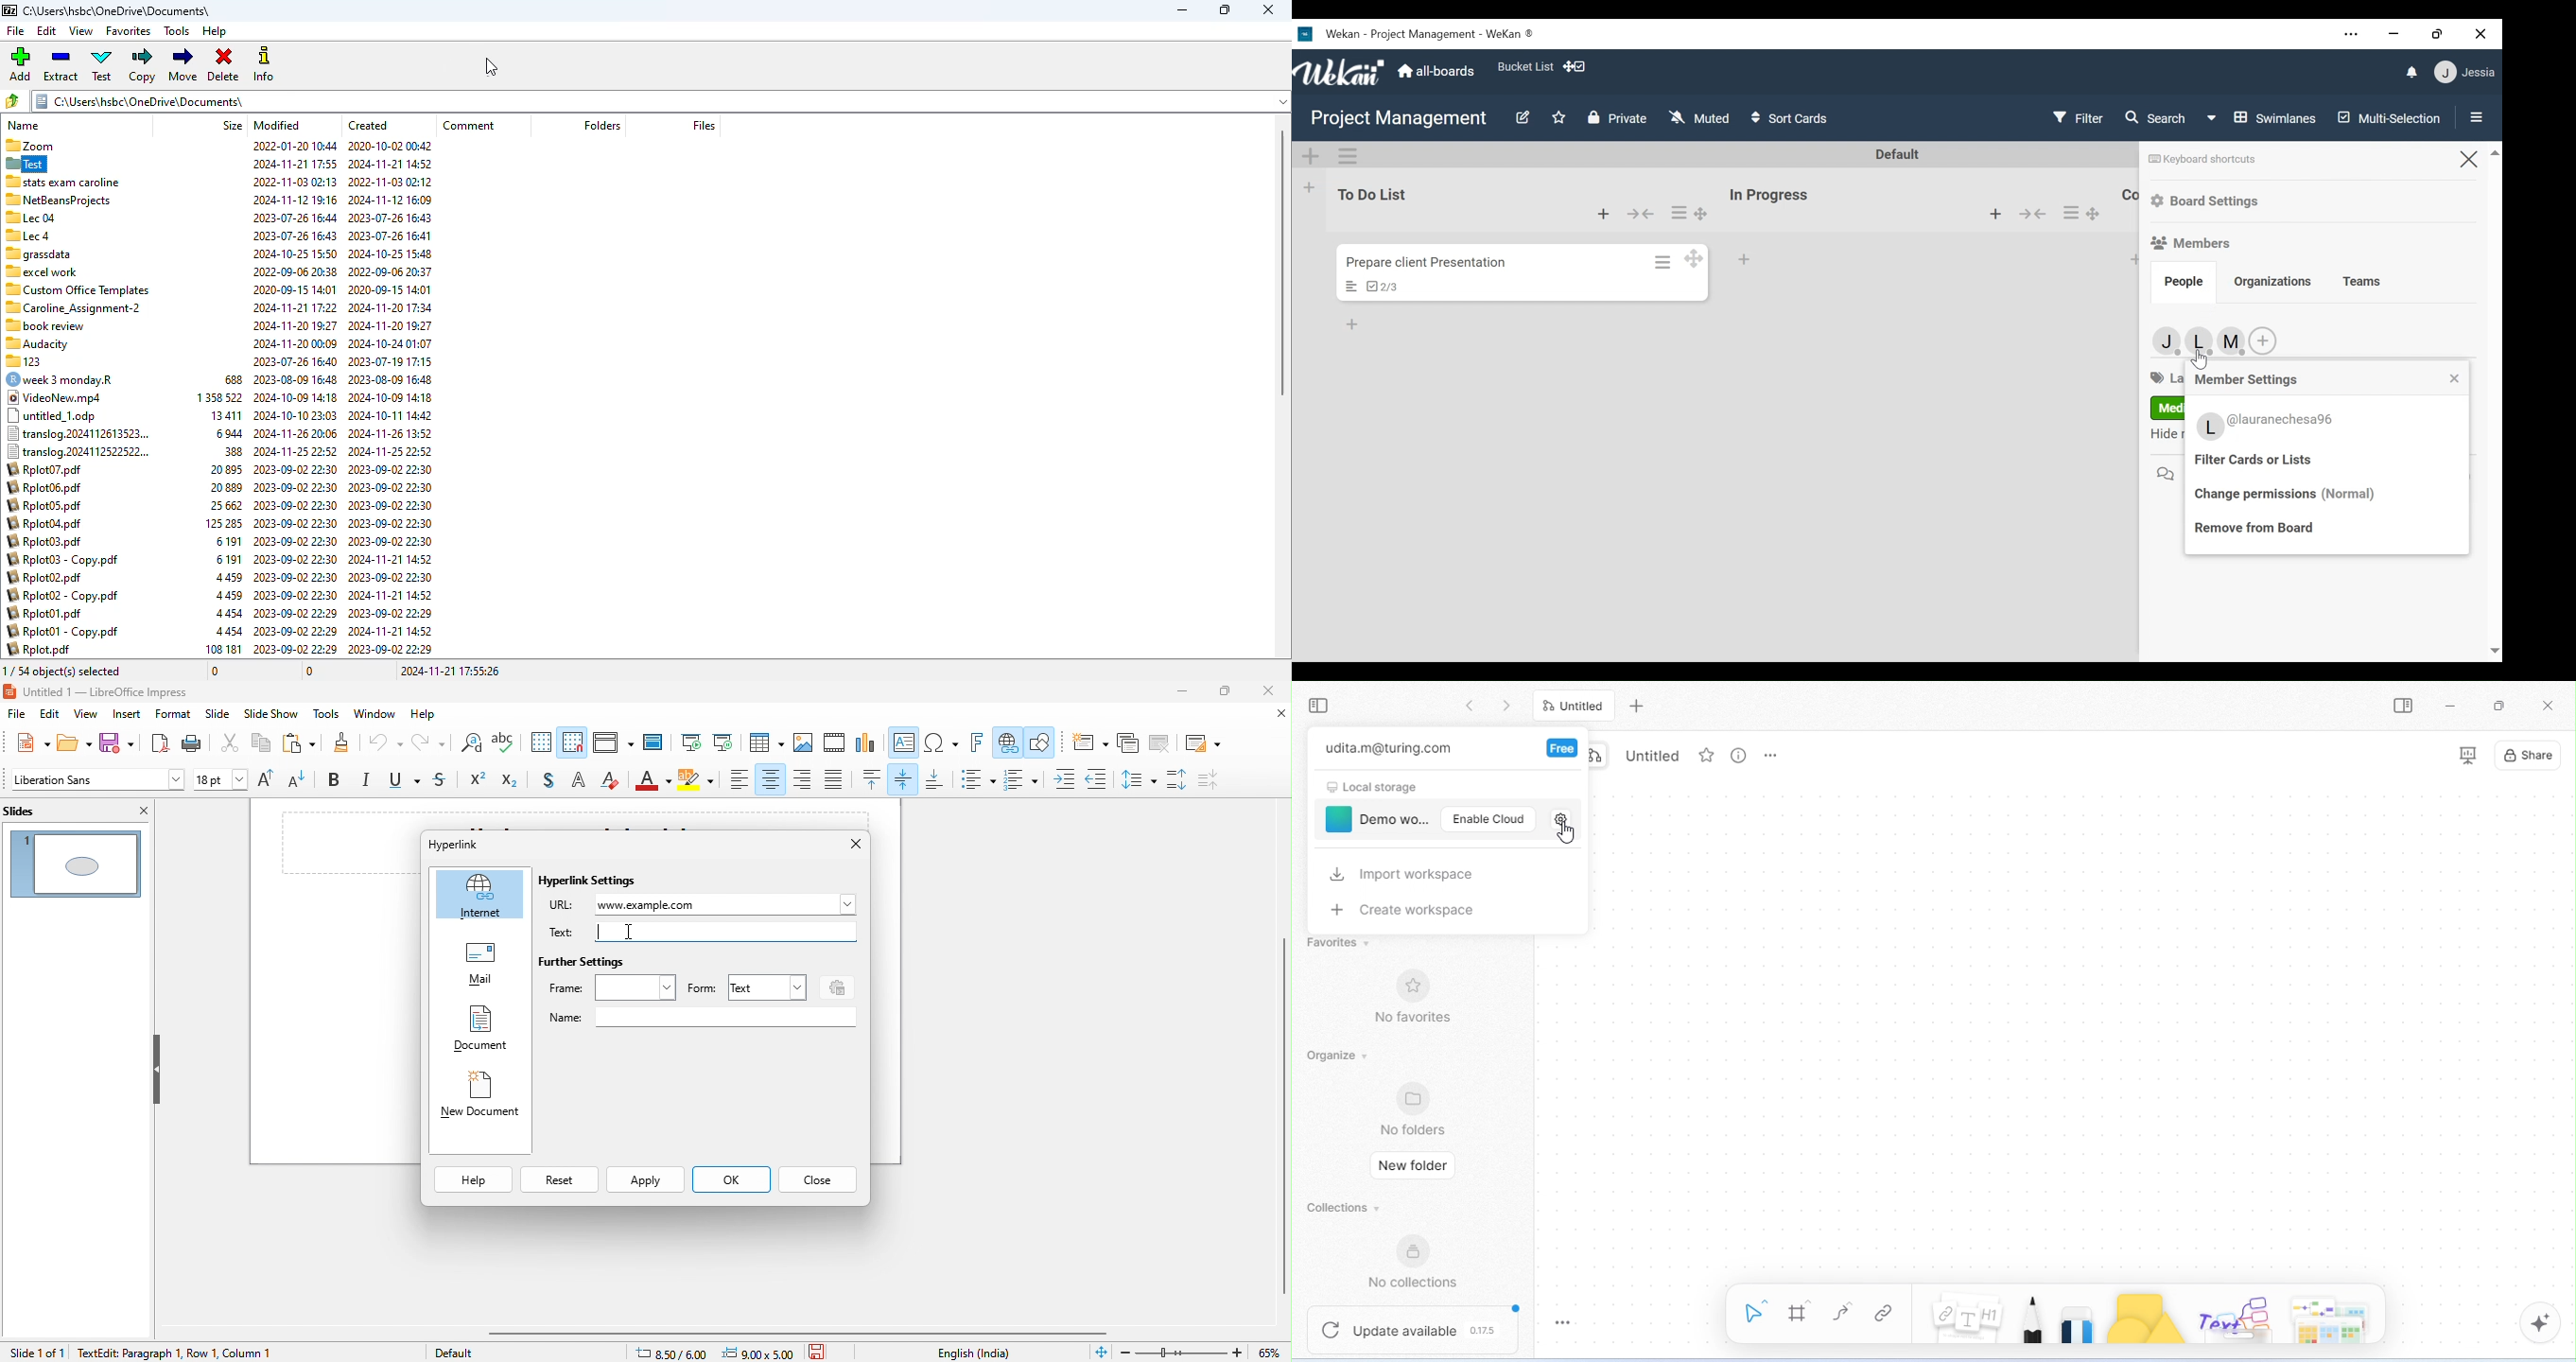  What do you see at coordinates (63, 182) in the screenshot?
I see `stats exam caroline` at bounding box center [63, 182].